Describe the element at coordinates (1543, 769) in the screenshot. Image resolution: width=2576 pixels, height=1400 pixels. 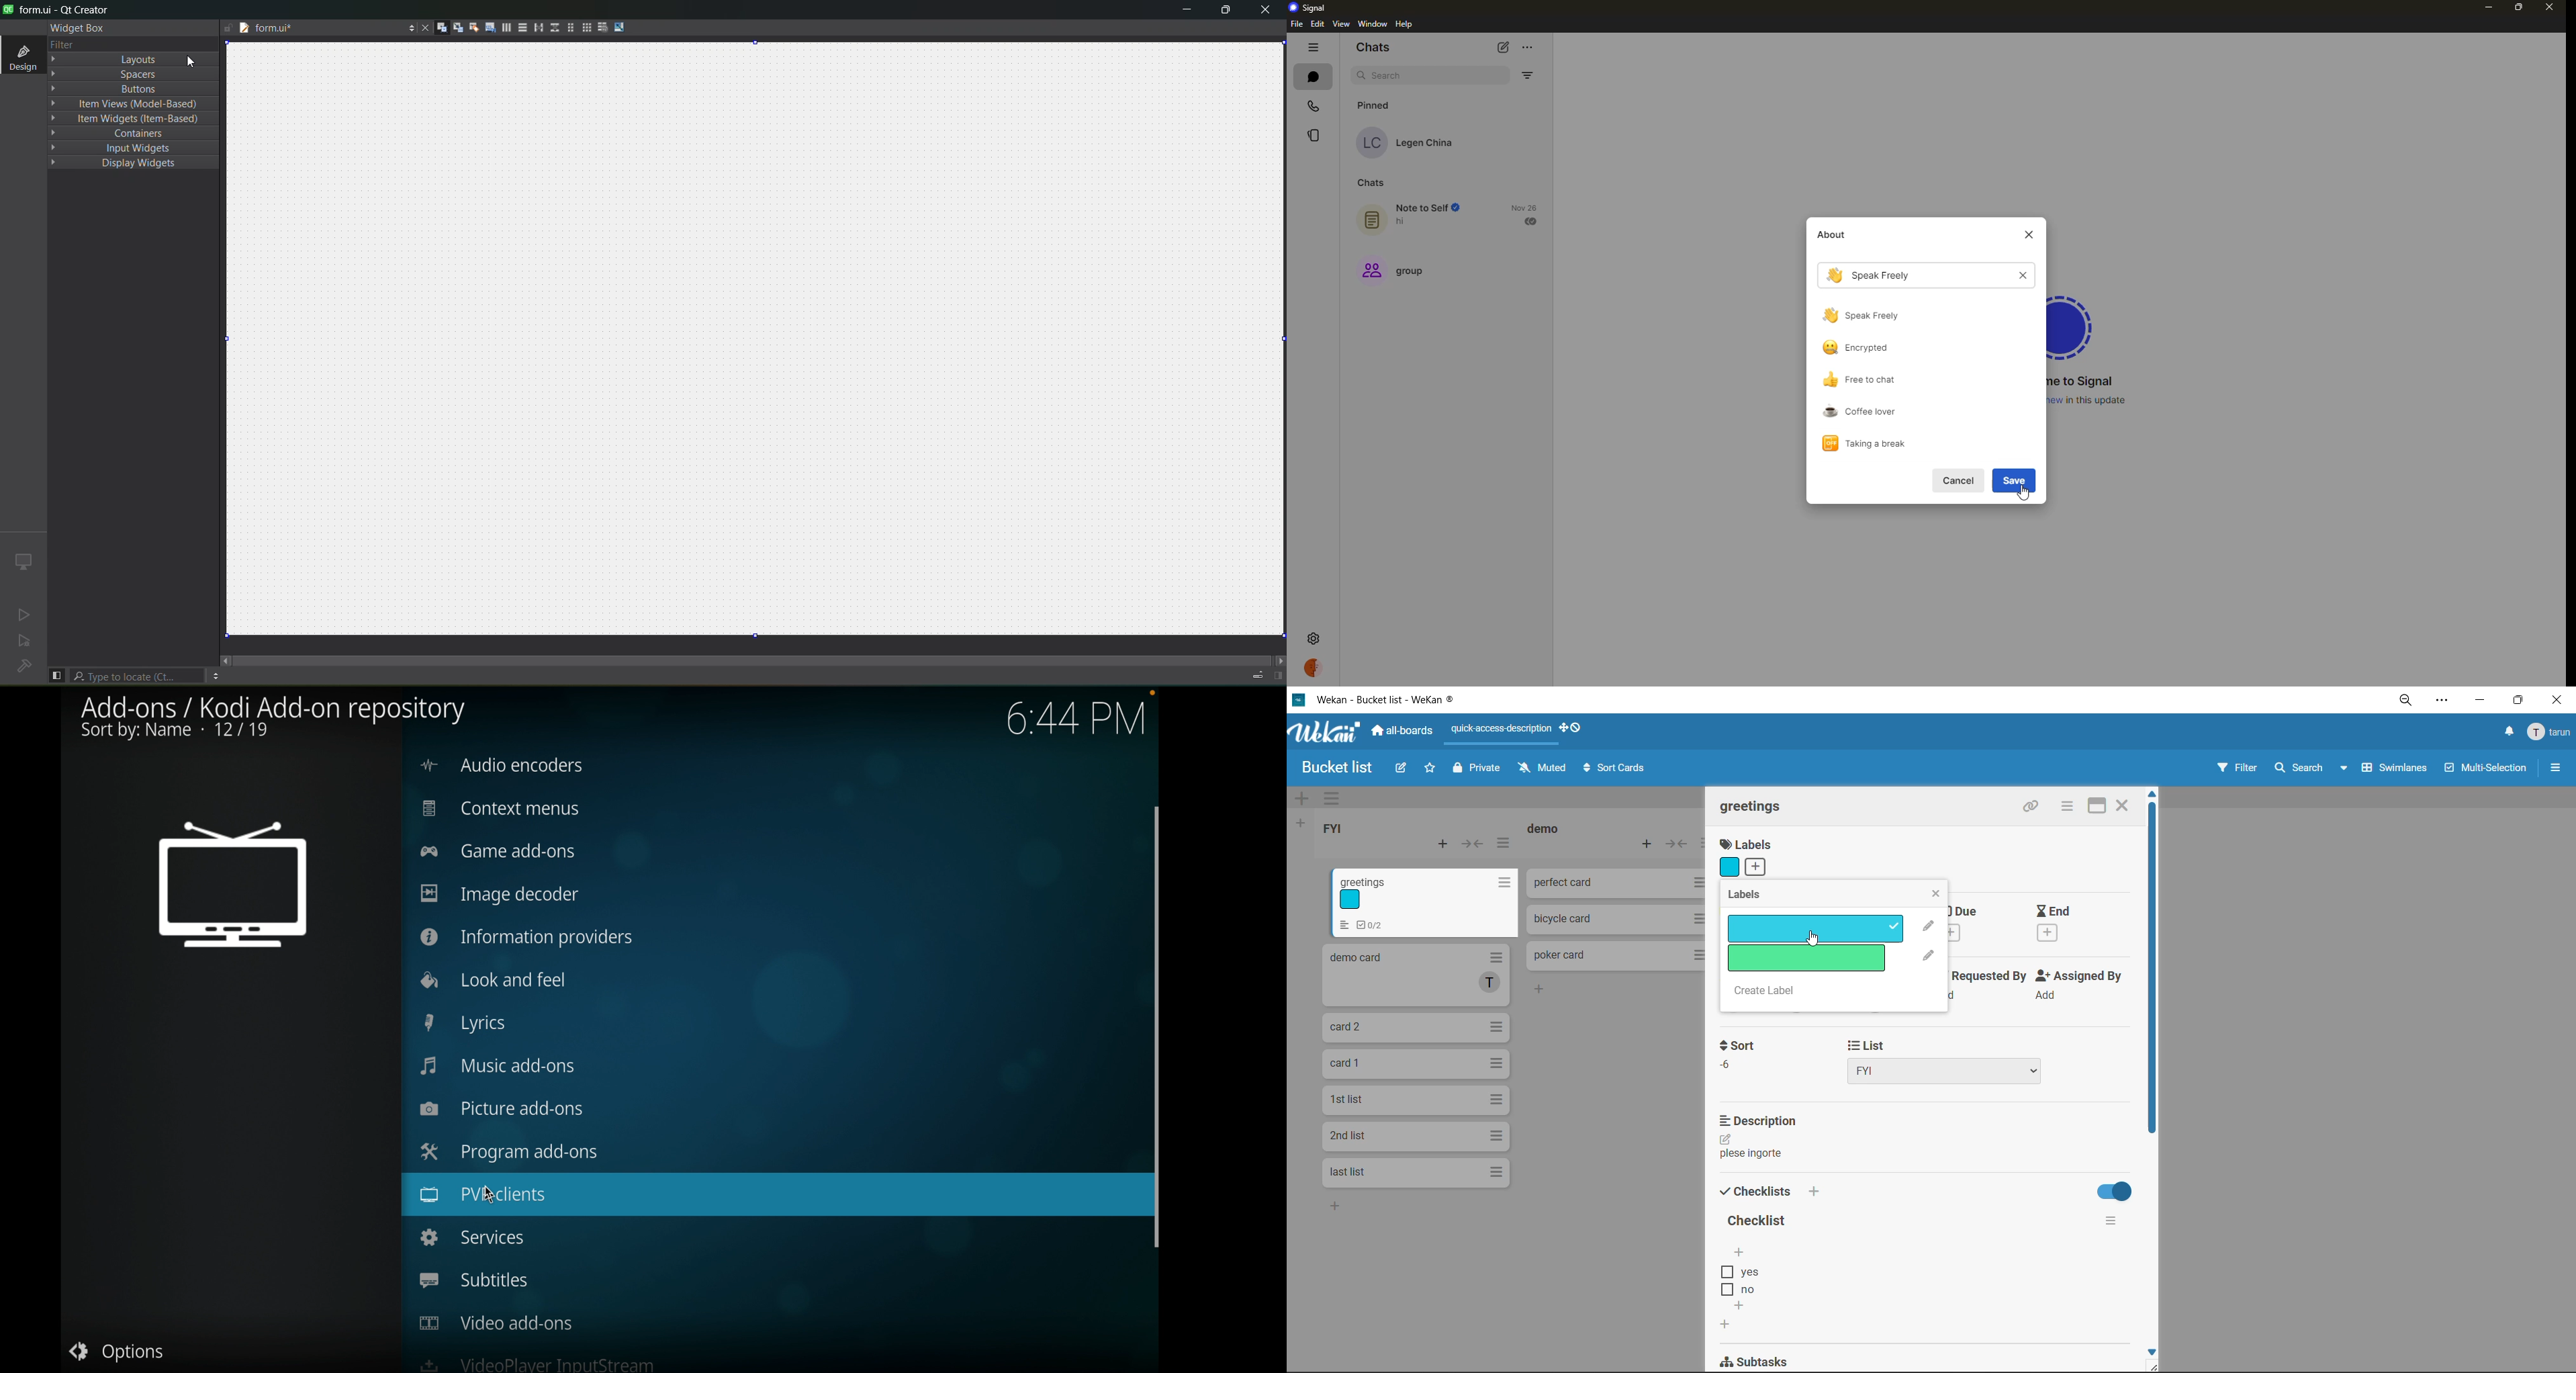
I see `muted` at that location.